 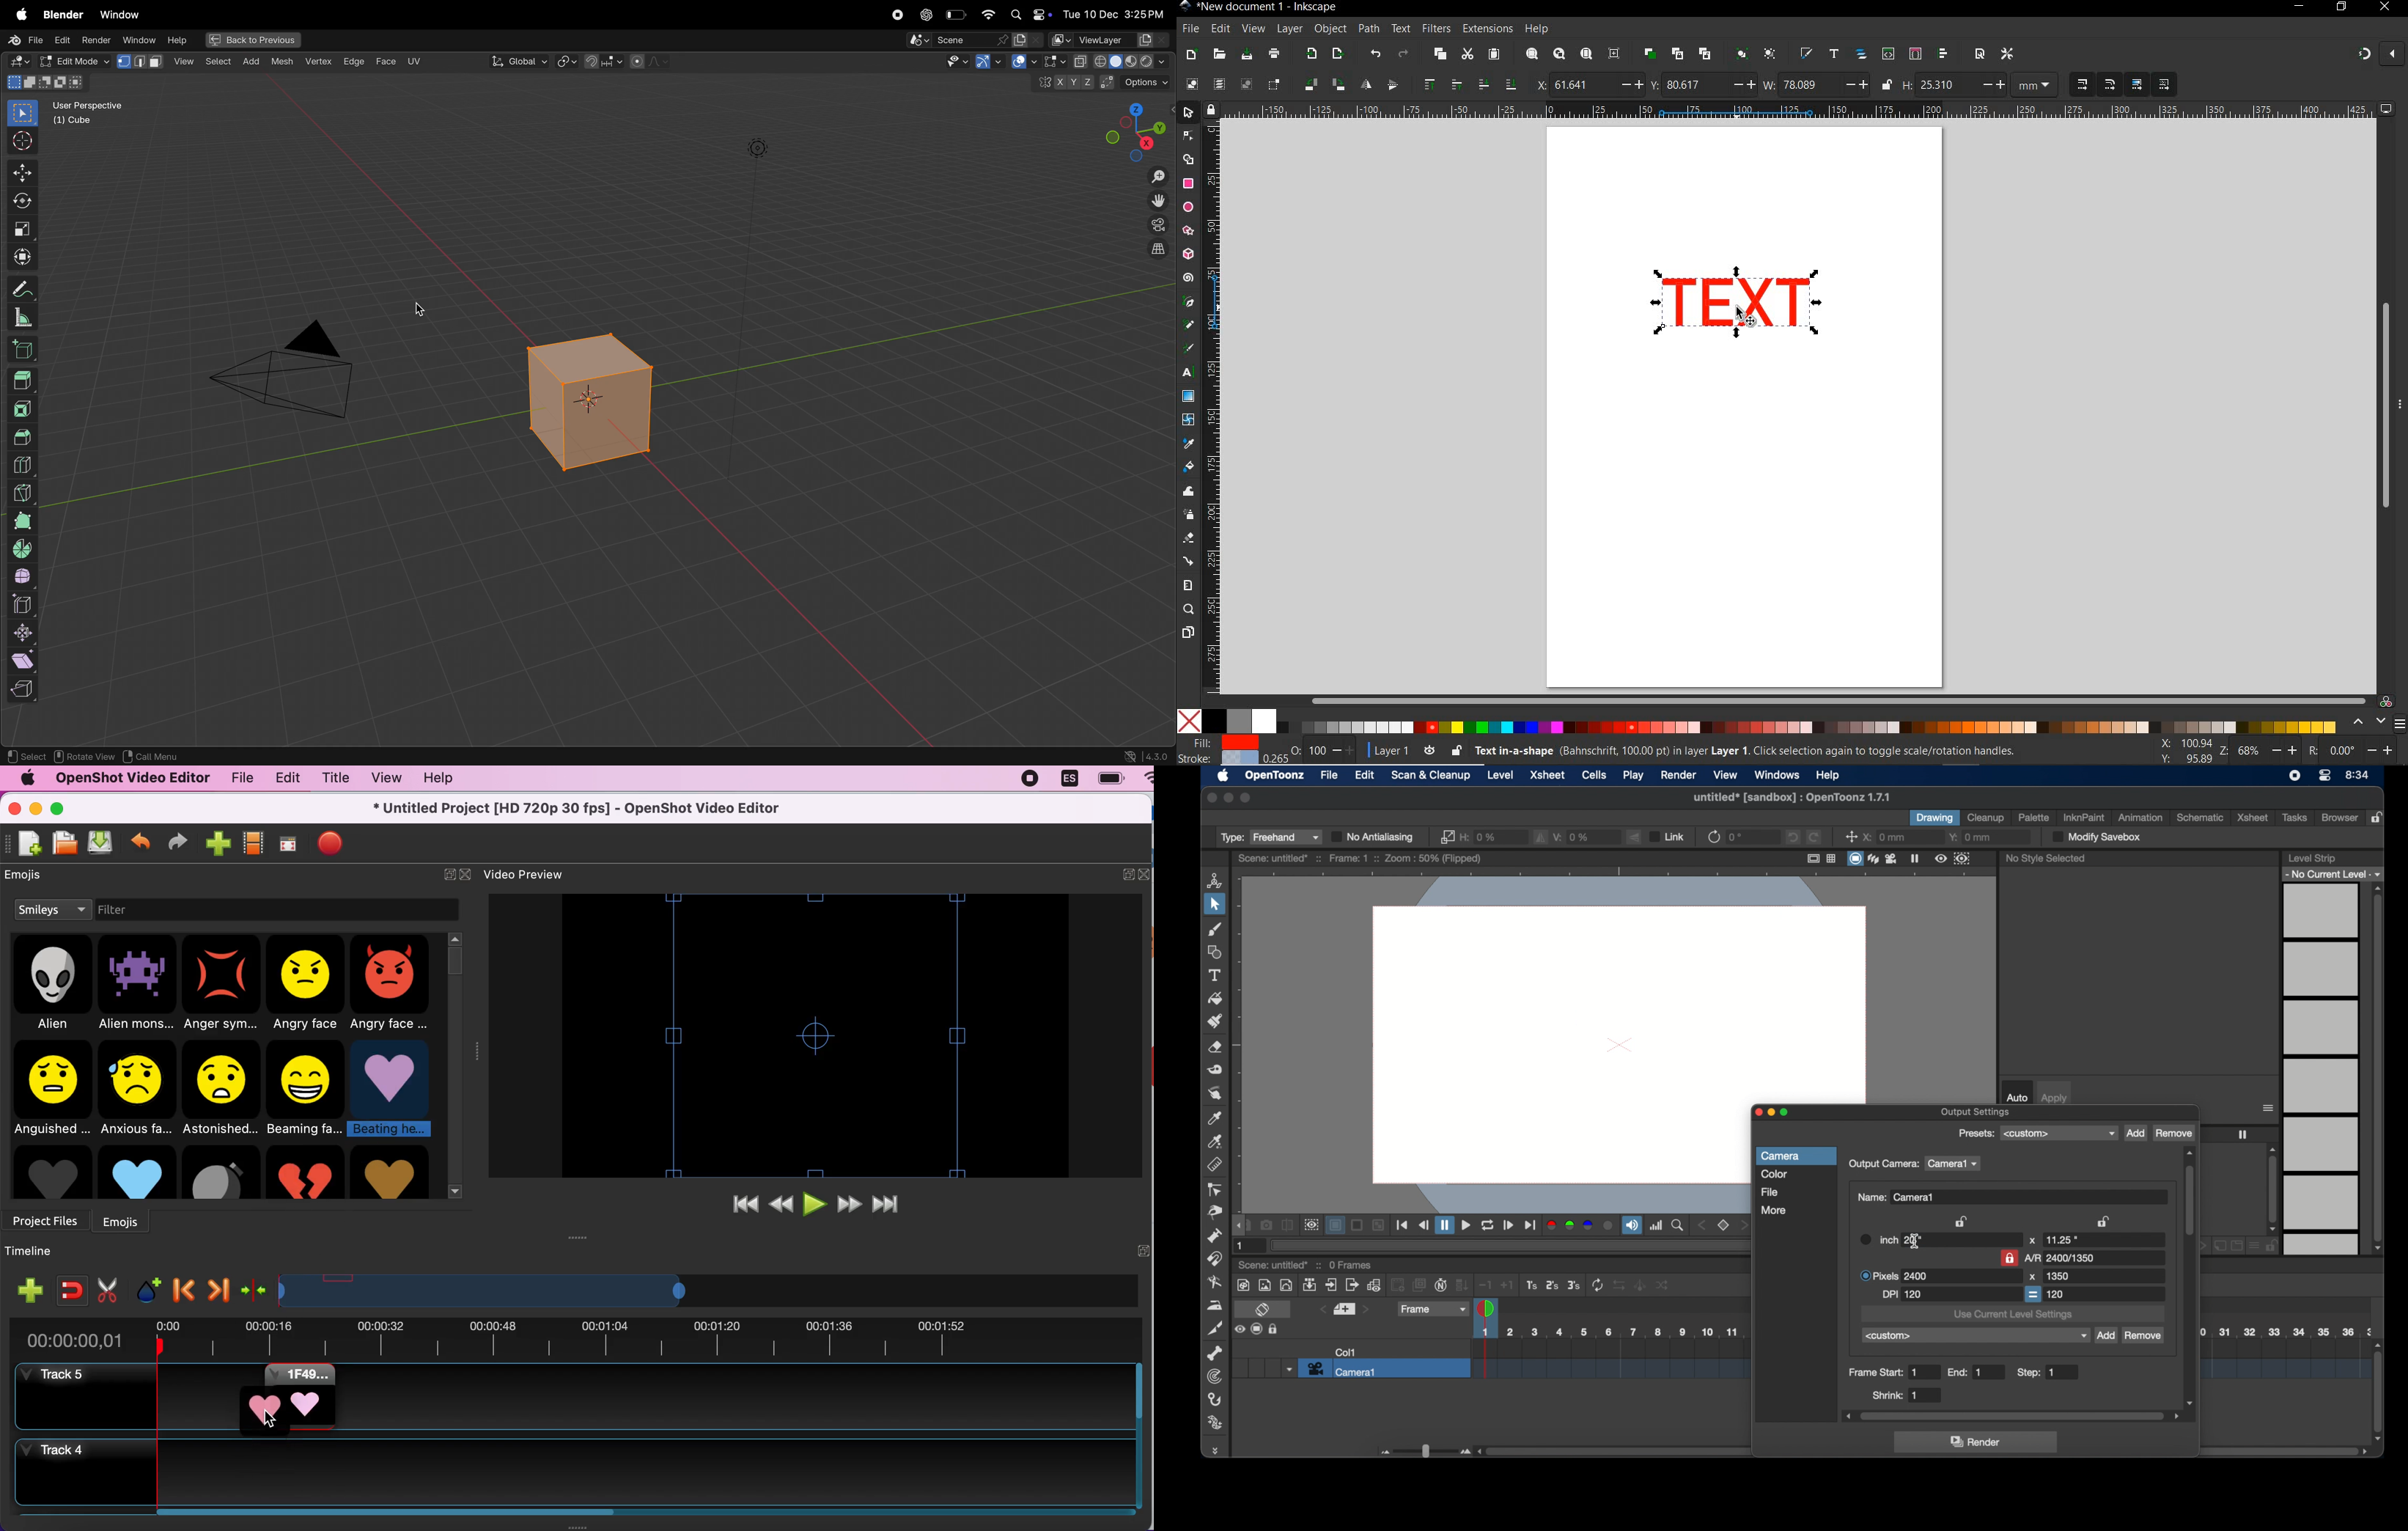 What do you see at coordinates (20, 142) in the screenshot?
I see `cursor` at bounding box center [20, 142].